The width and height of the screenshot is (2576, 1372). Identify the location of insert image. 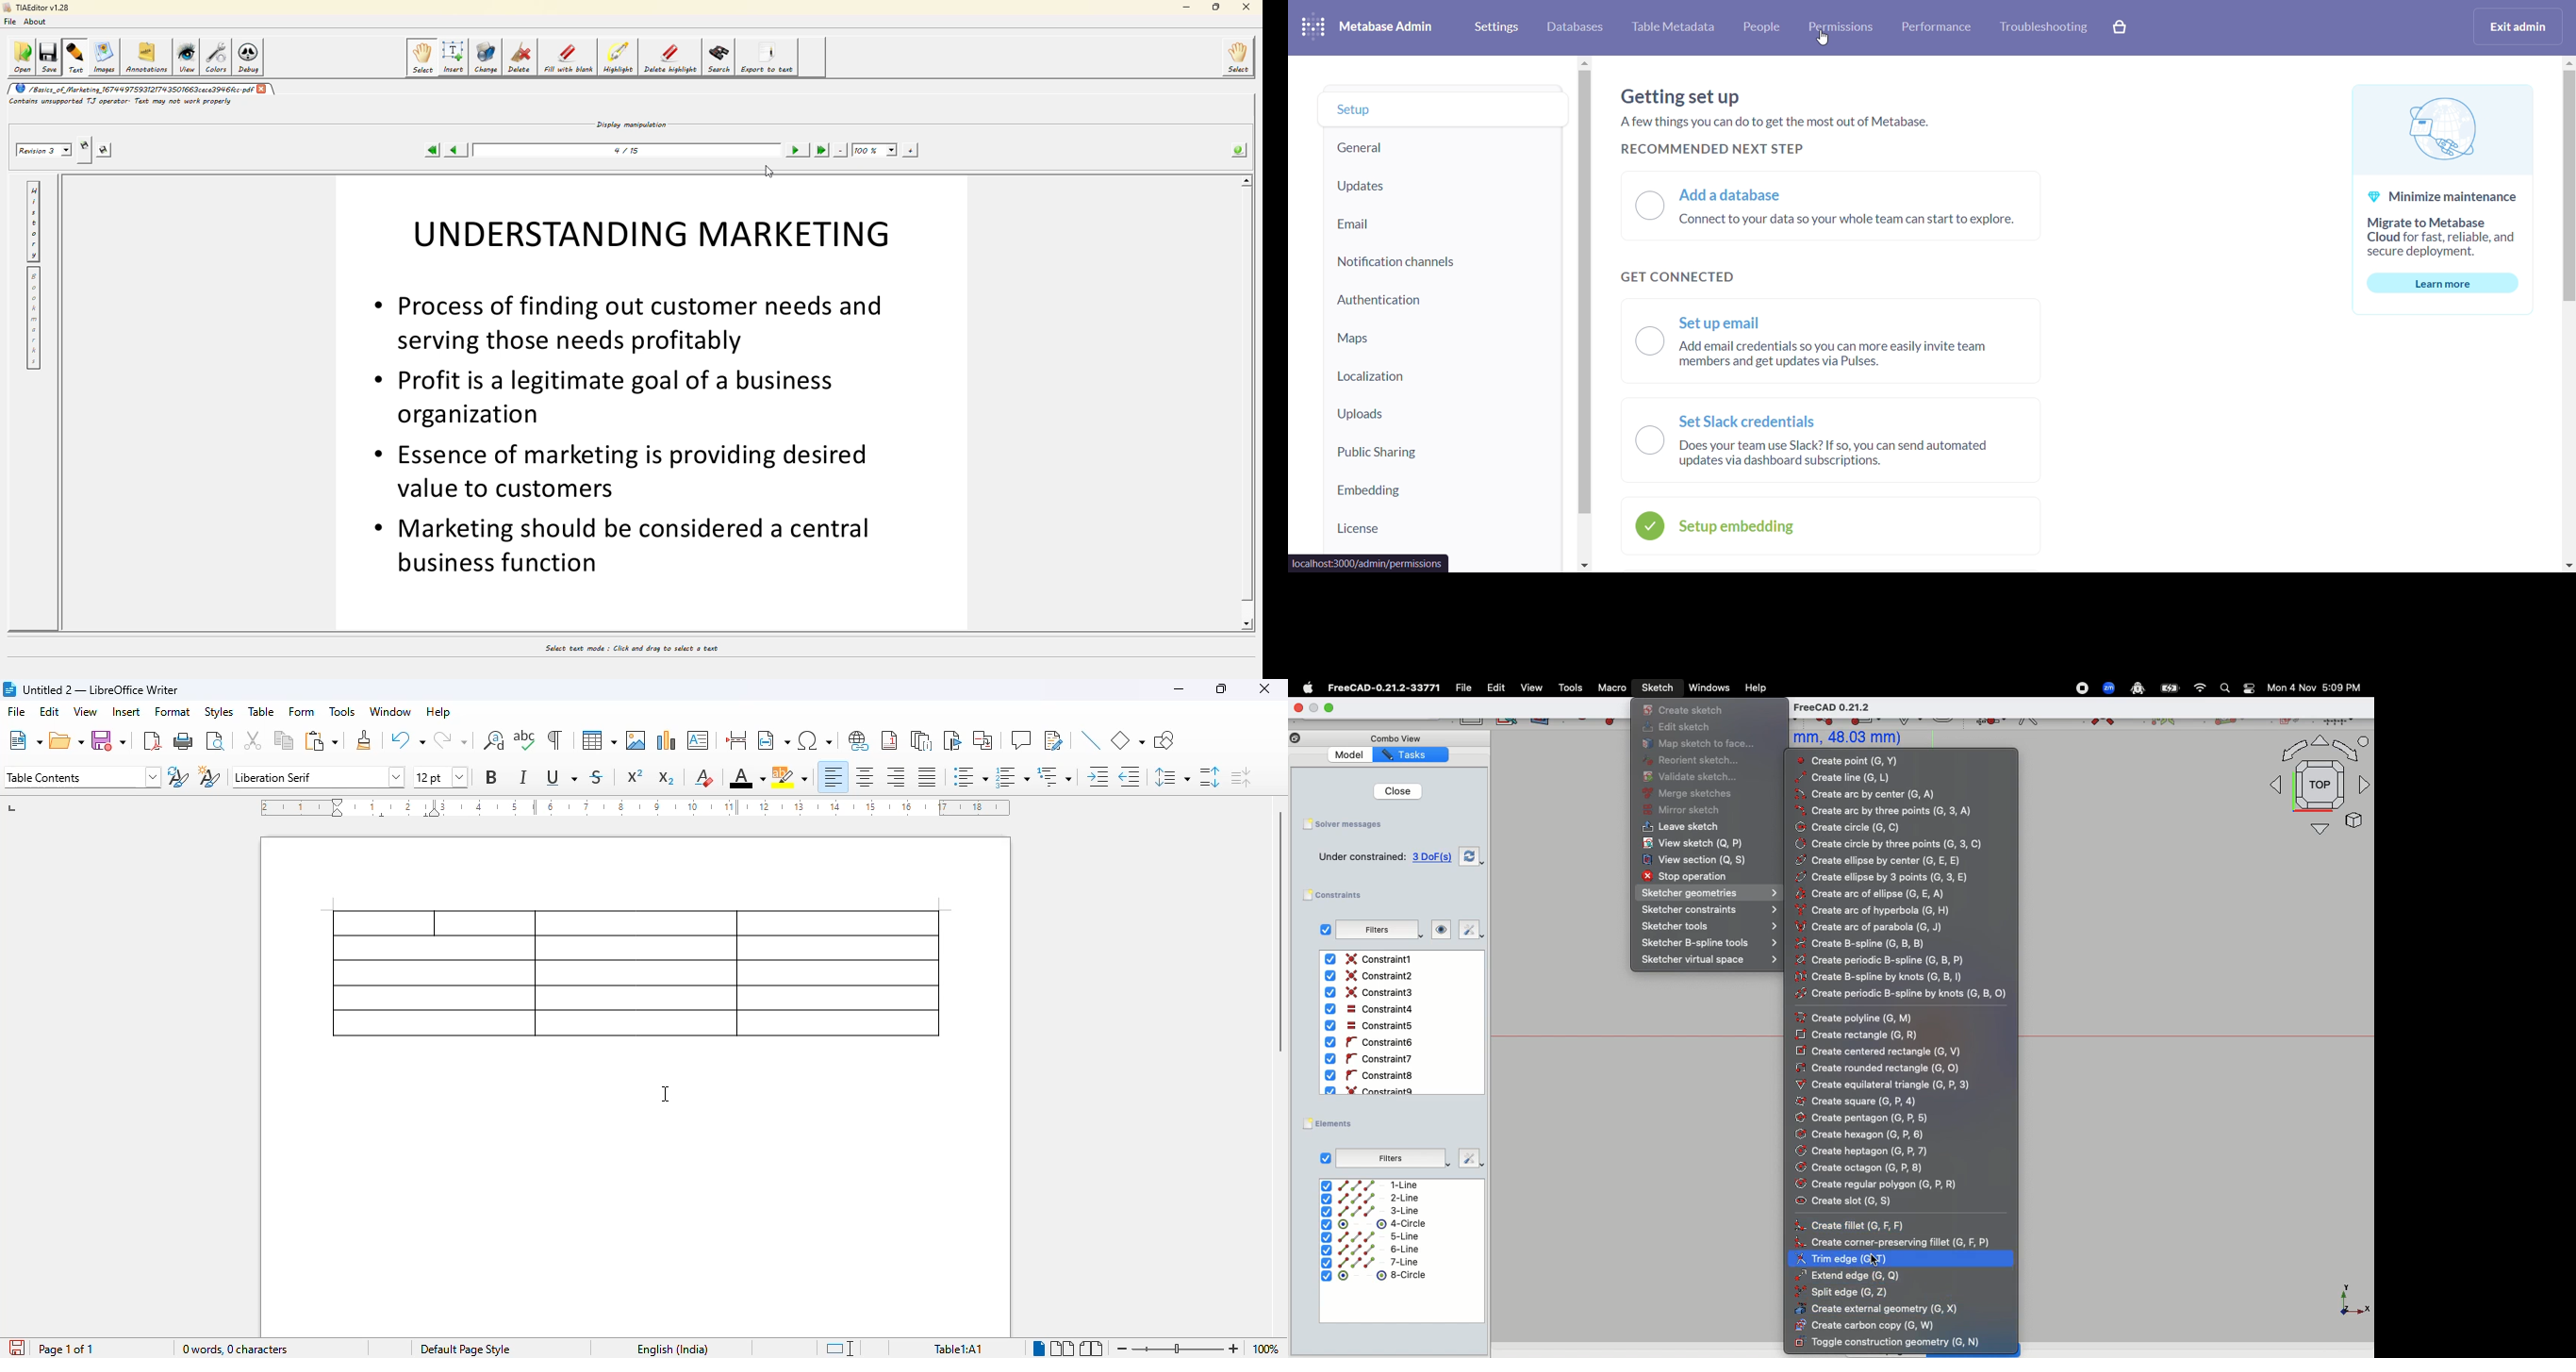
(636, 740).